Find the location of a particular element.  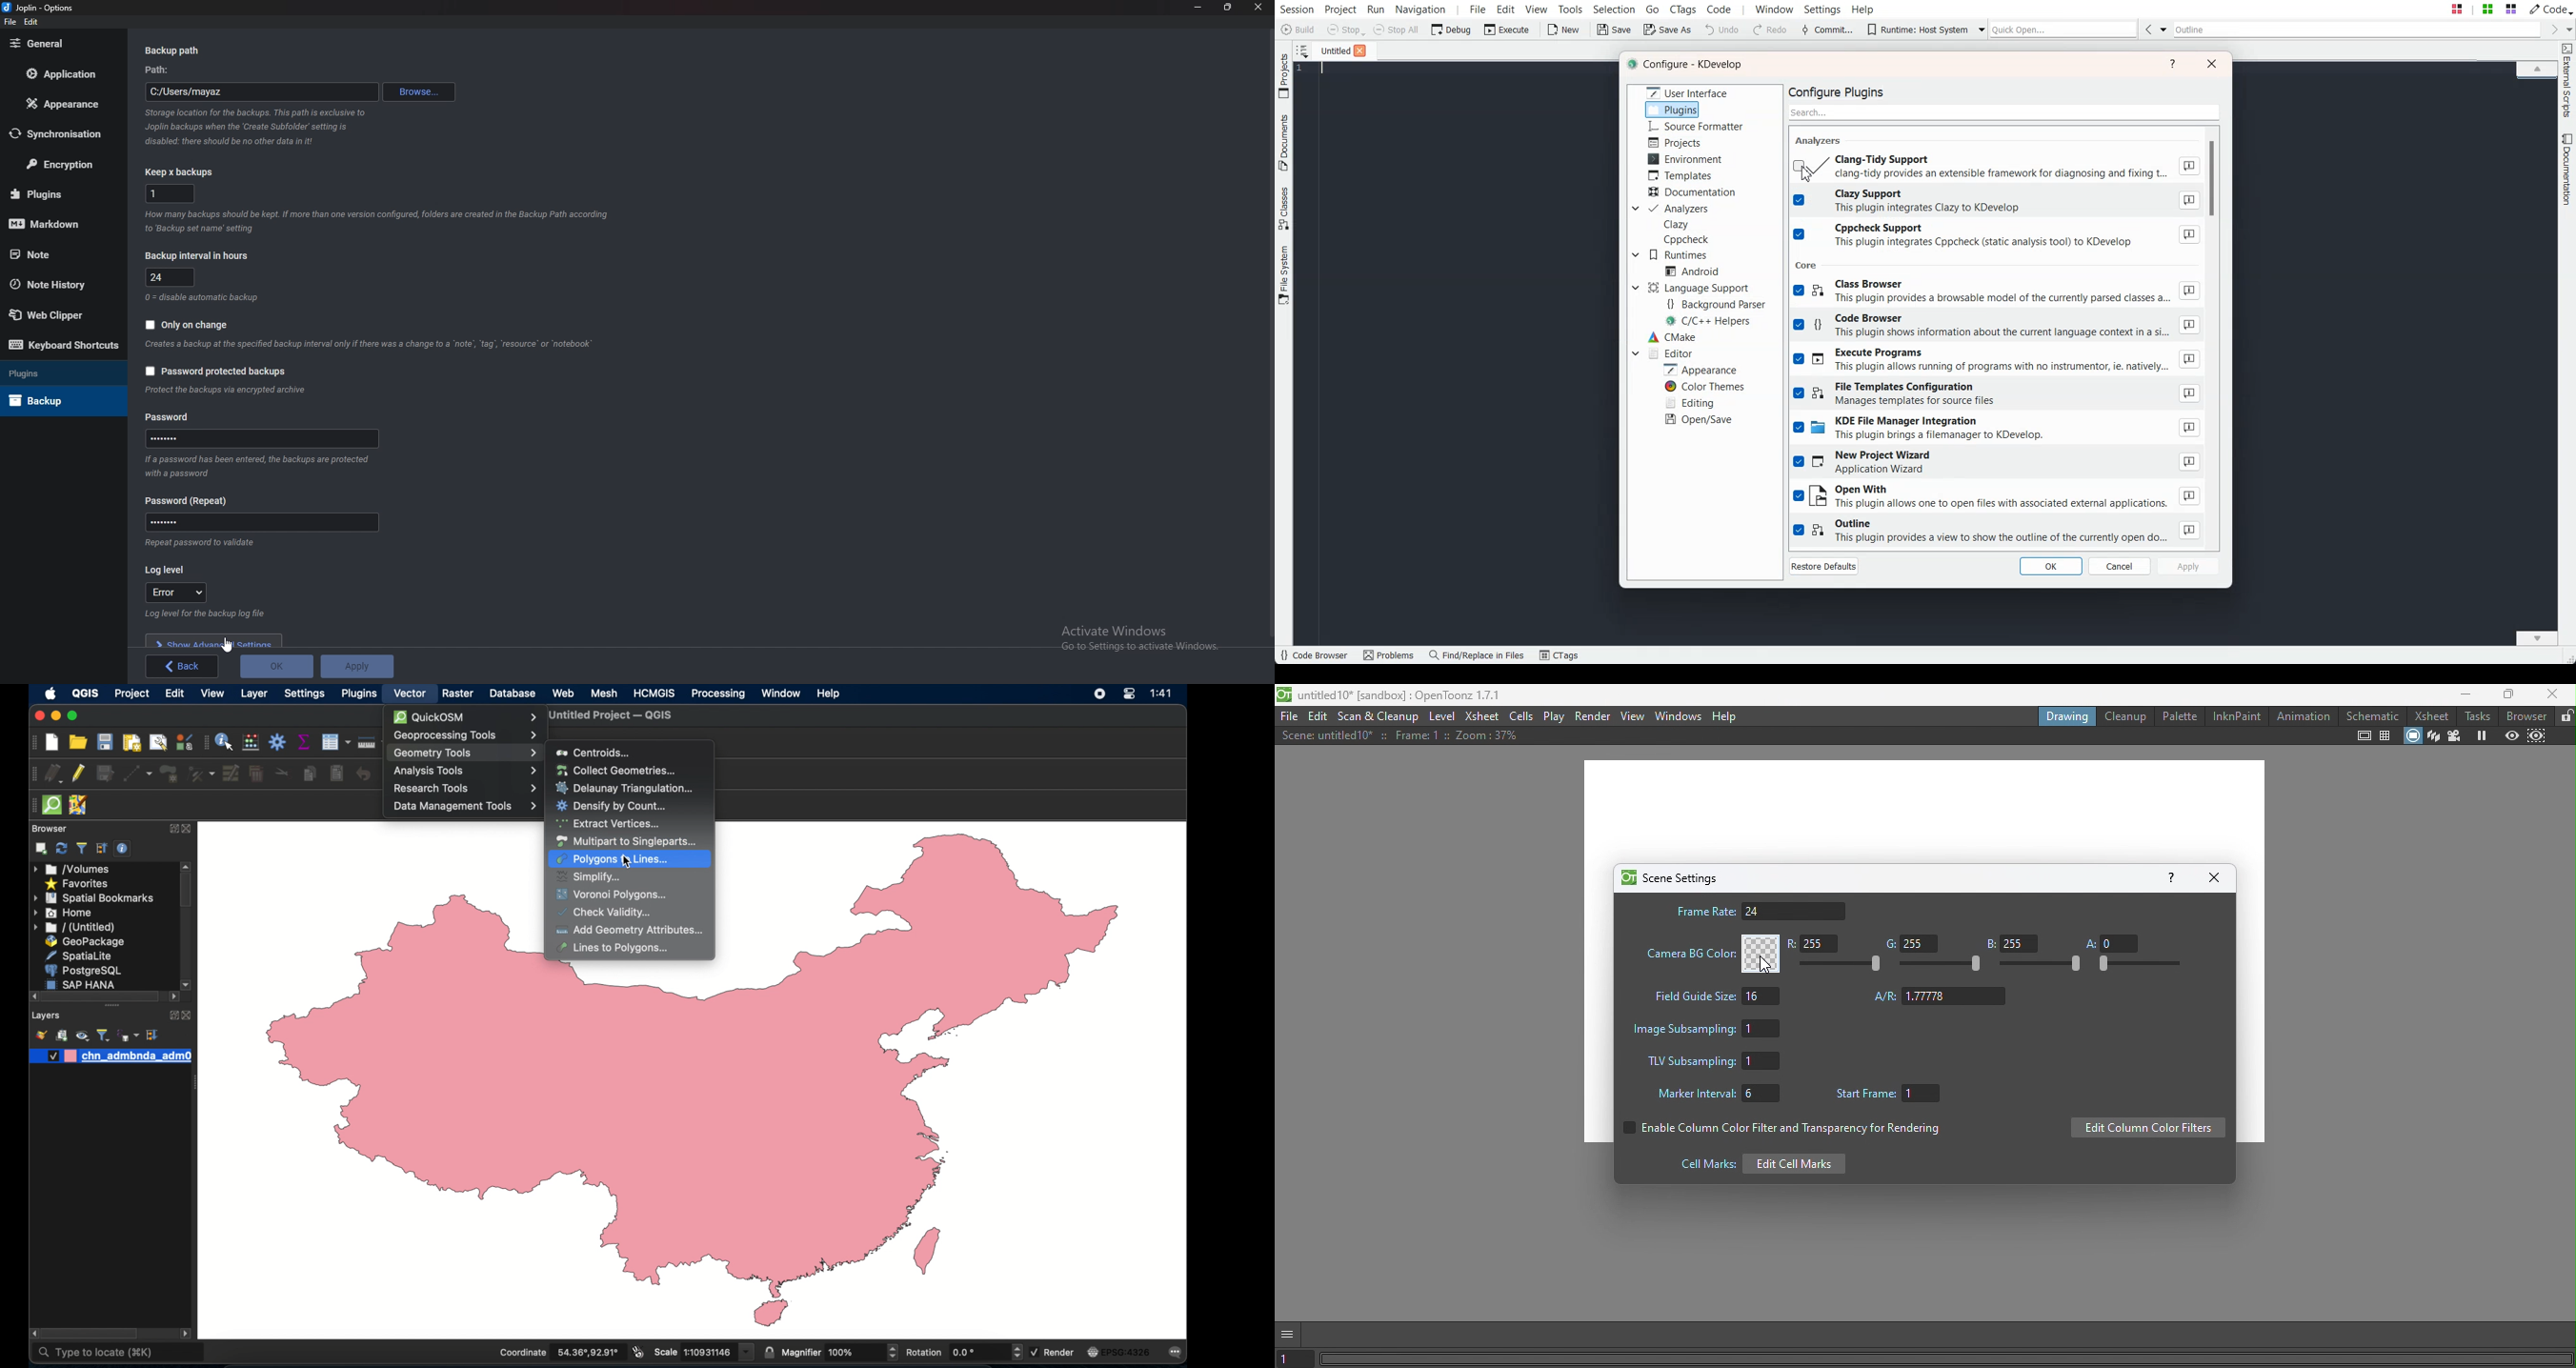

minimize is located at coordinates (57, 716).